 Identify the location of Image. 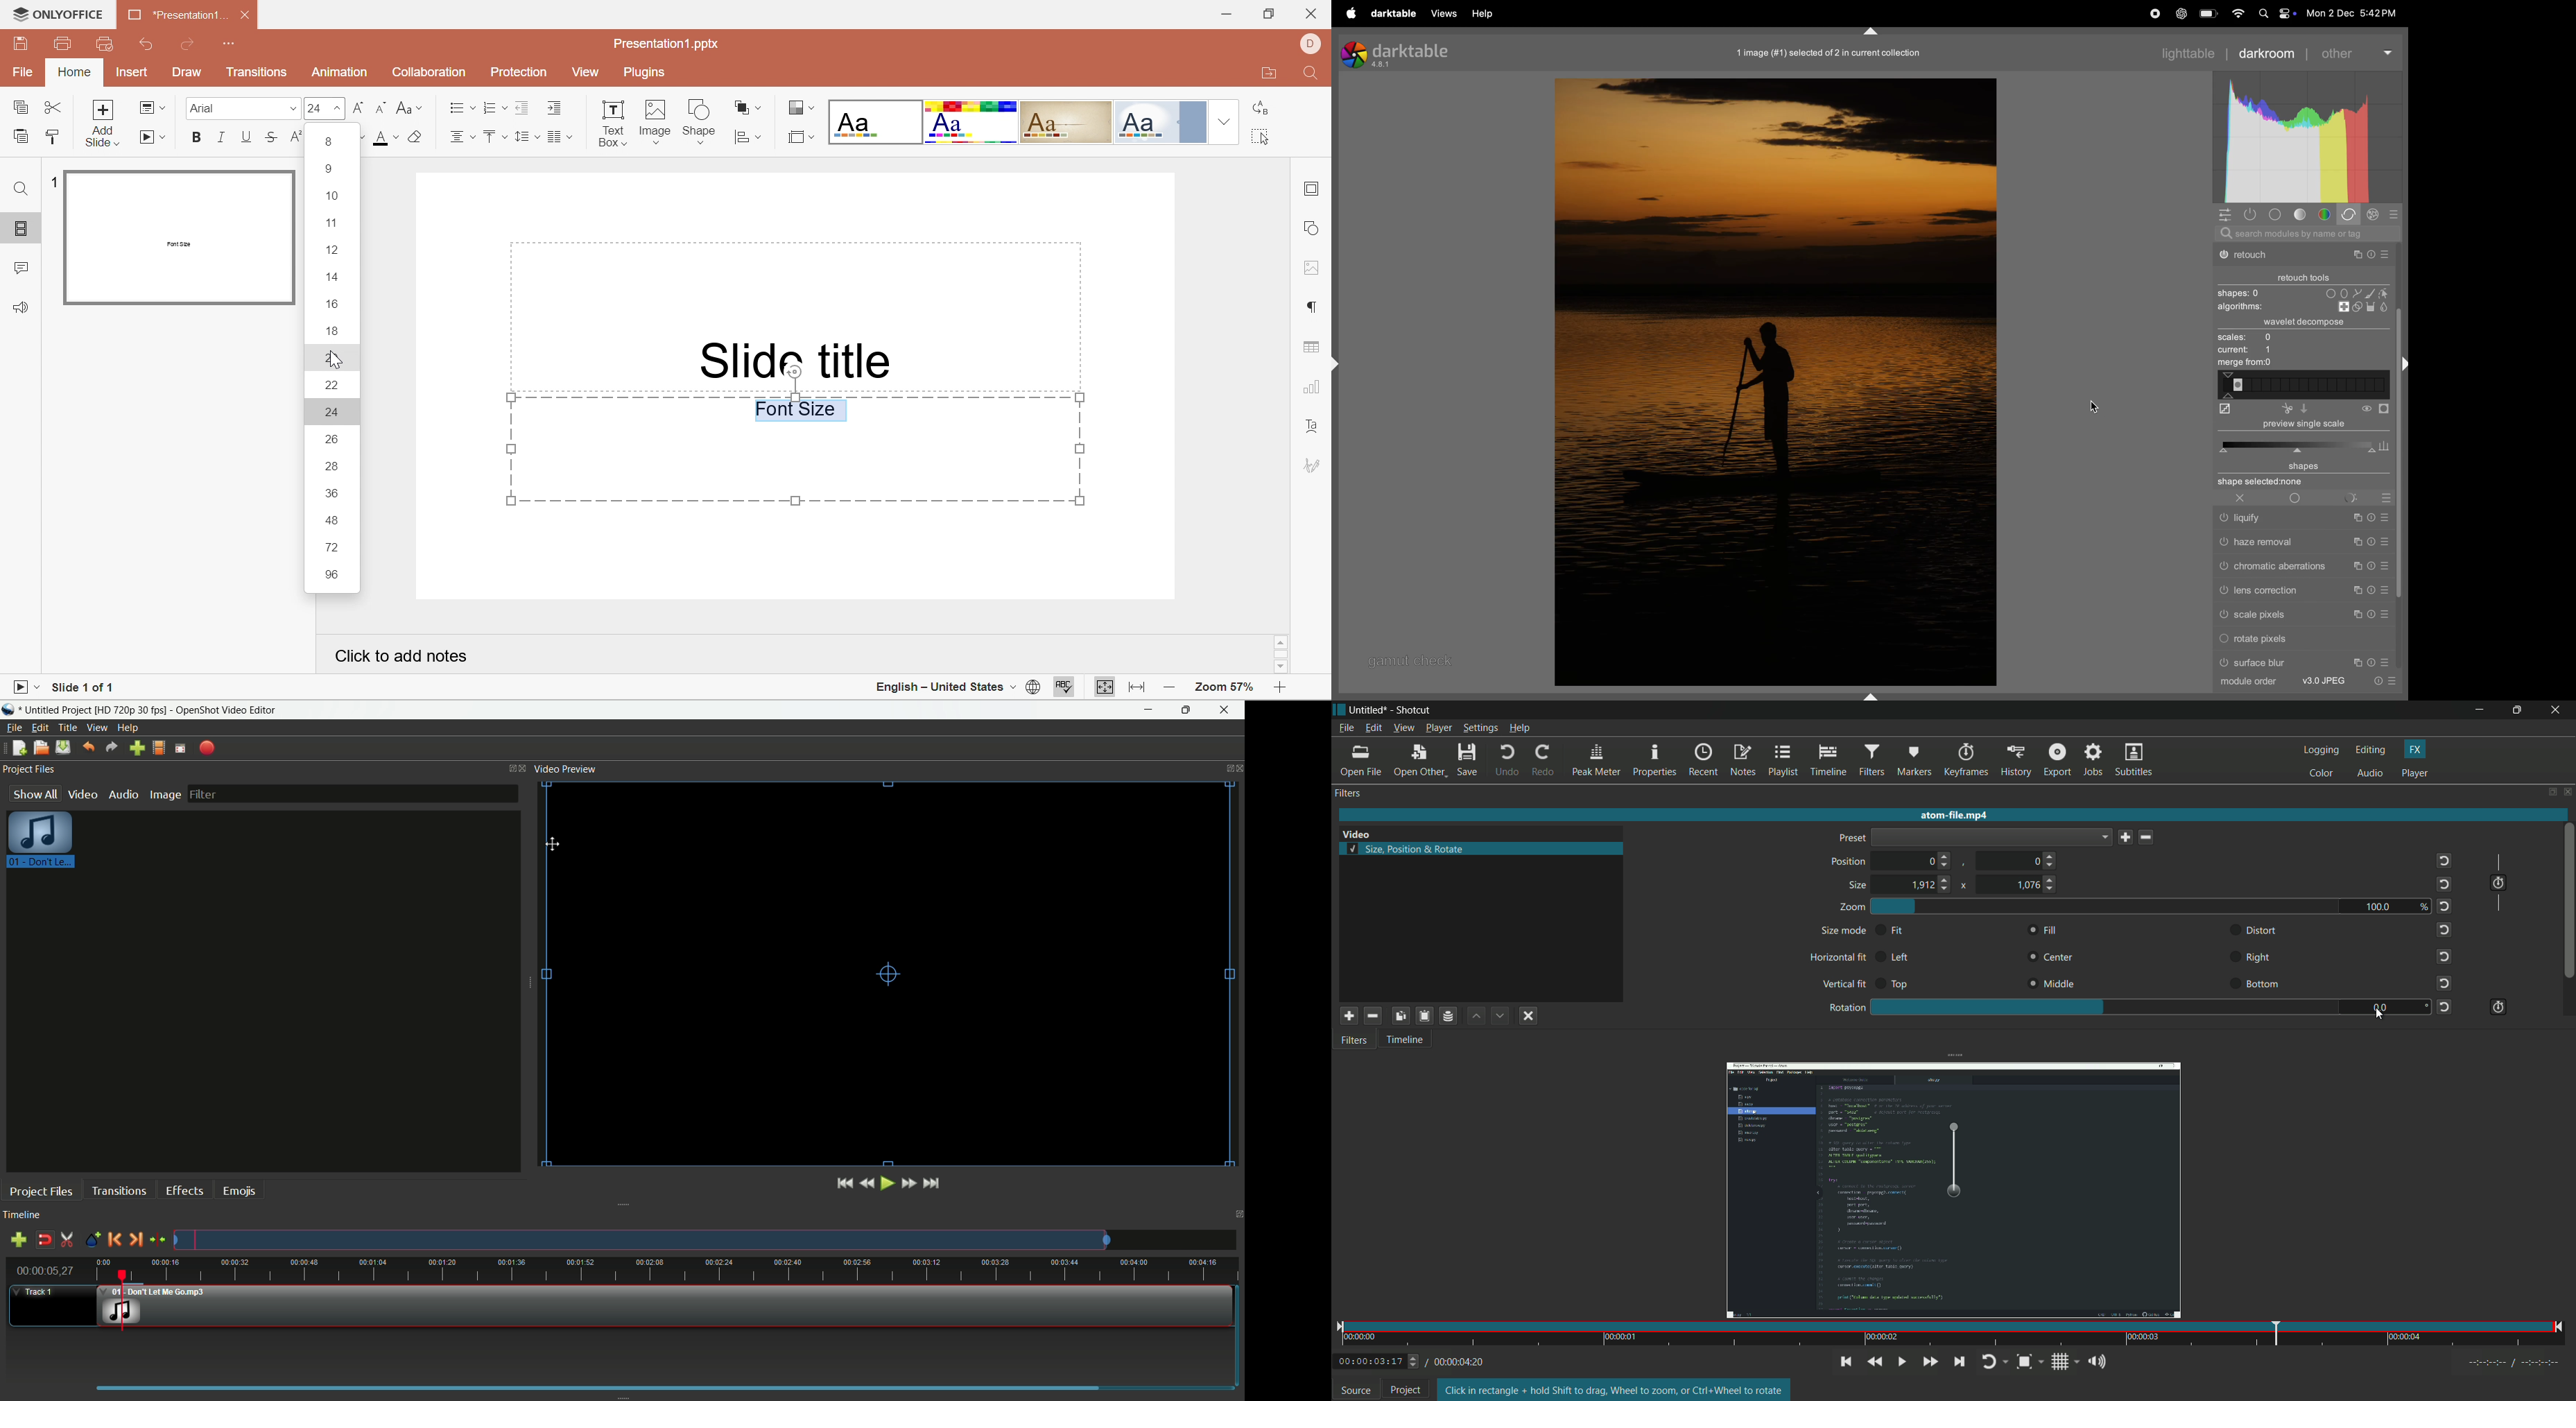
(657, 121).